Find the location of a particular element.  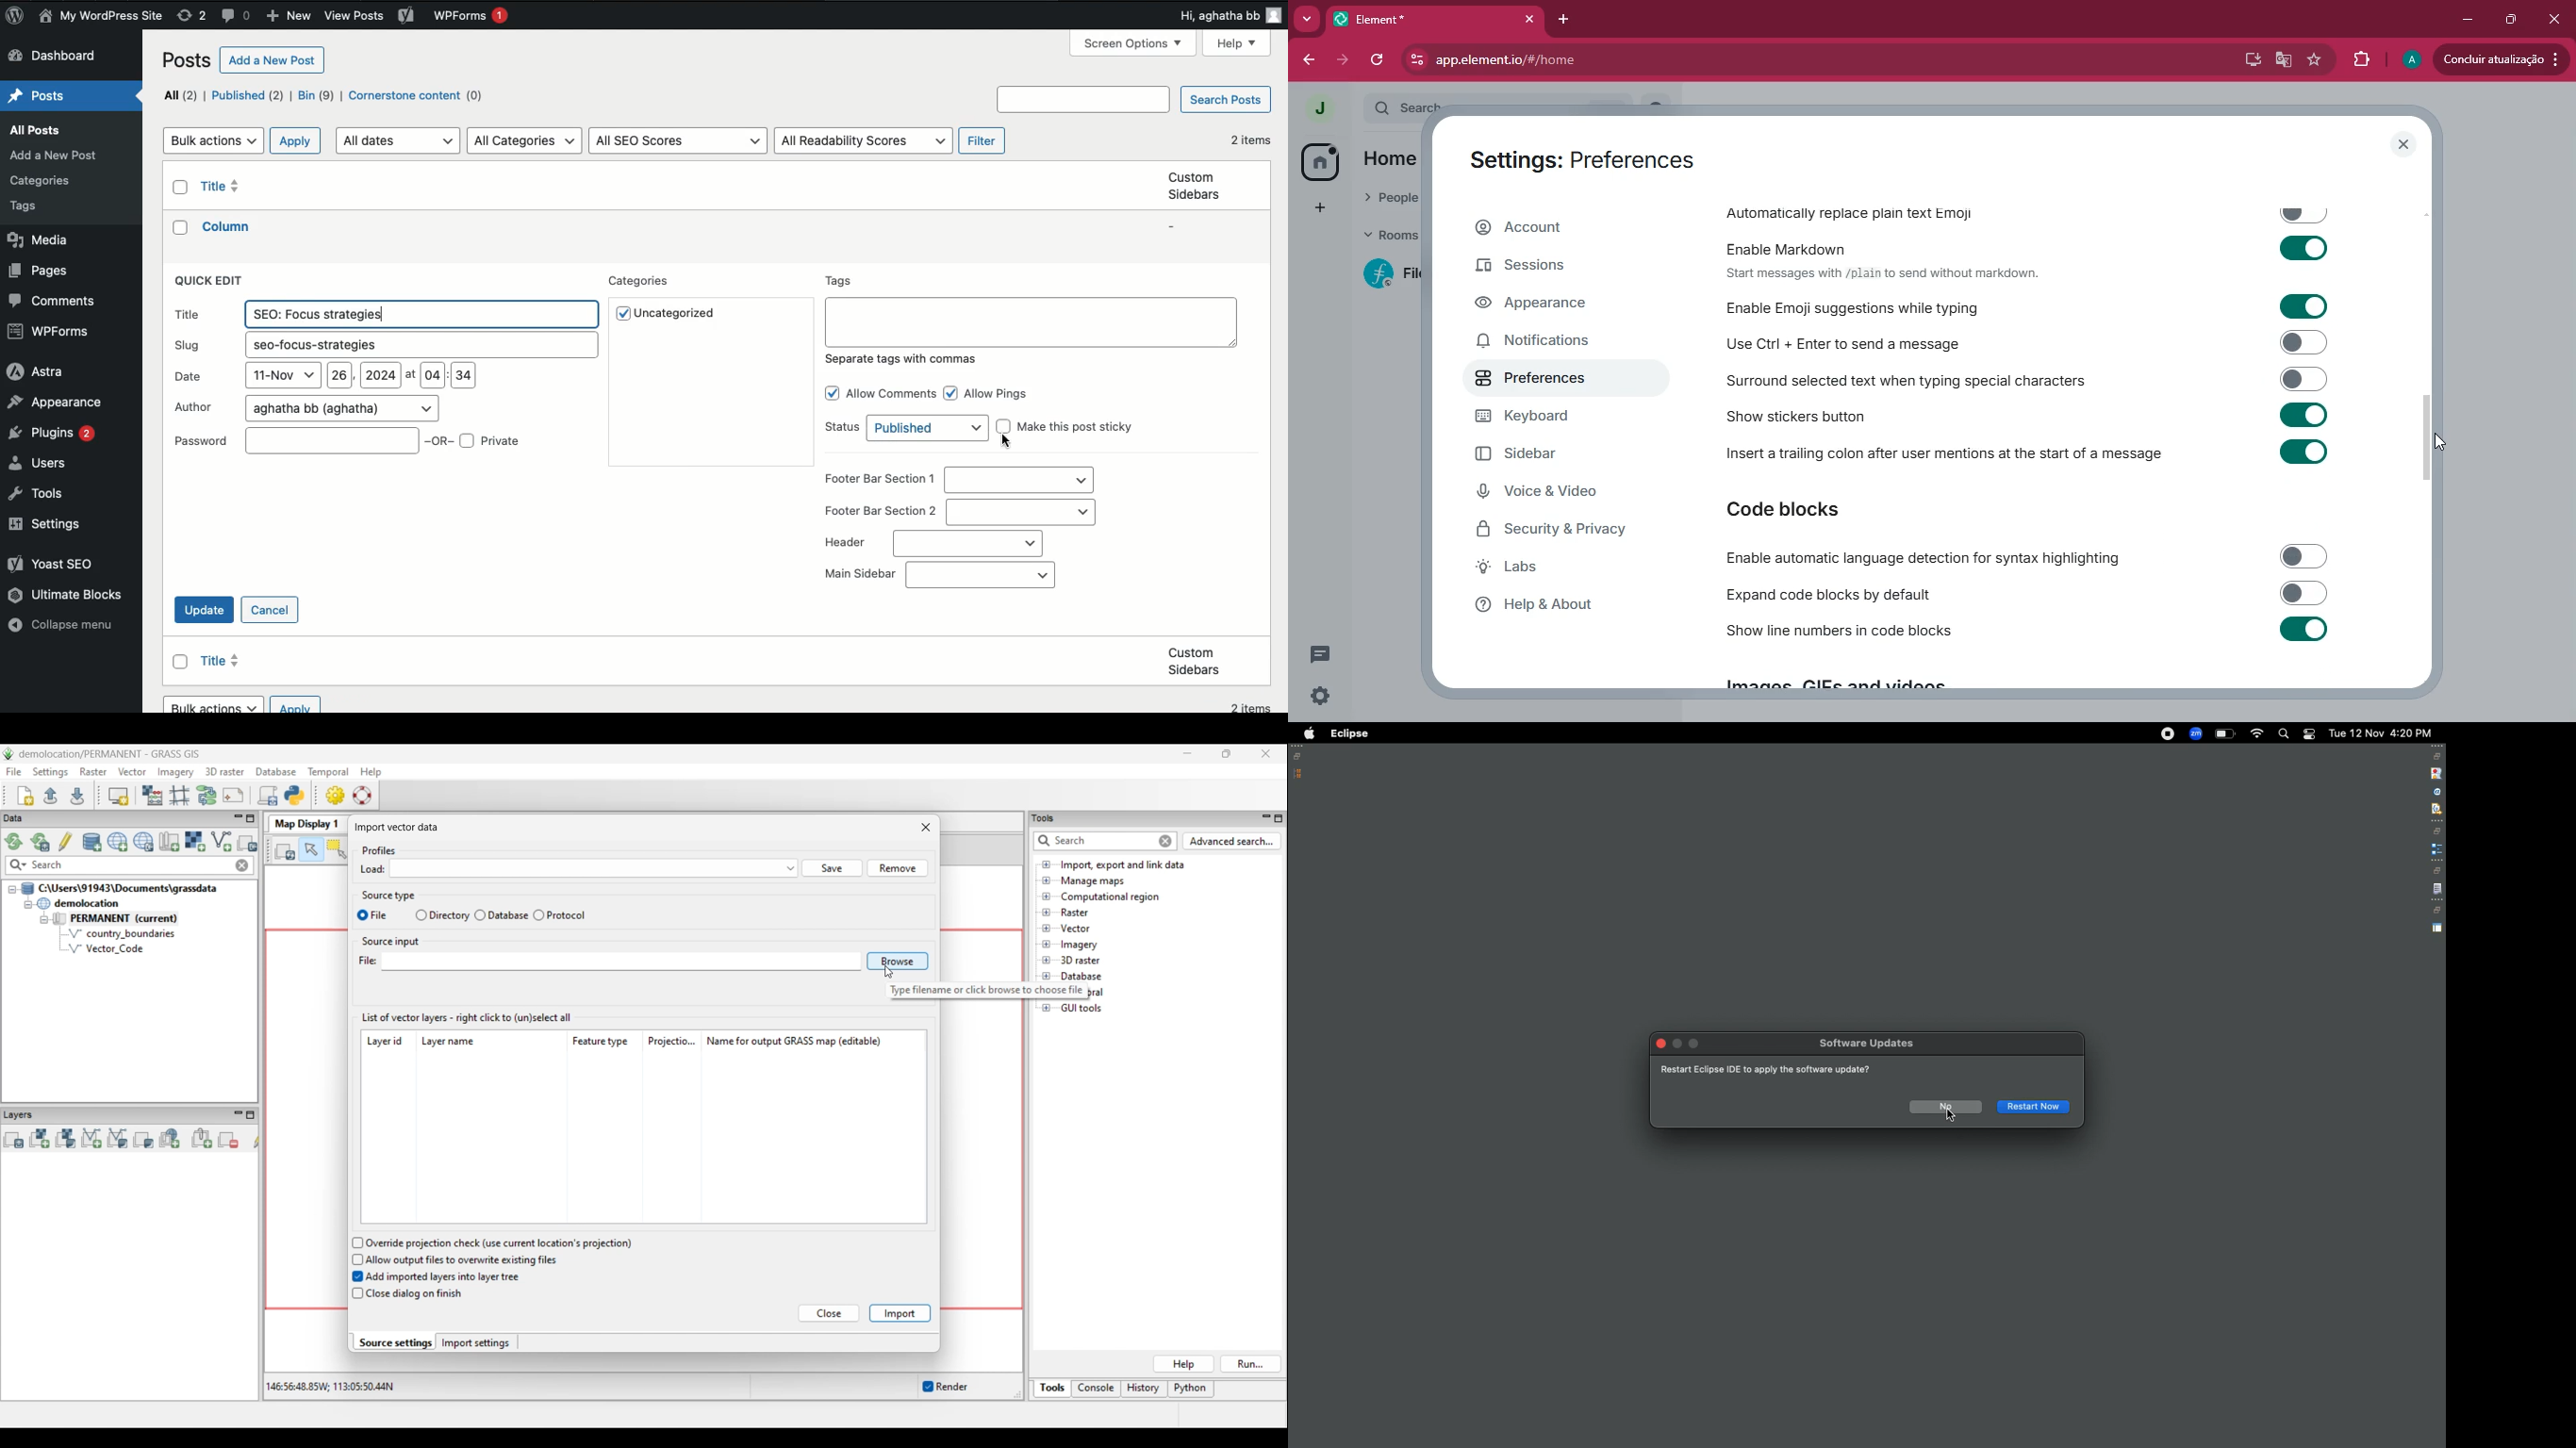

stop is located at coordinates (2435, 772).